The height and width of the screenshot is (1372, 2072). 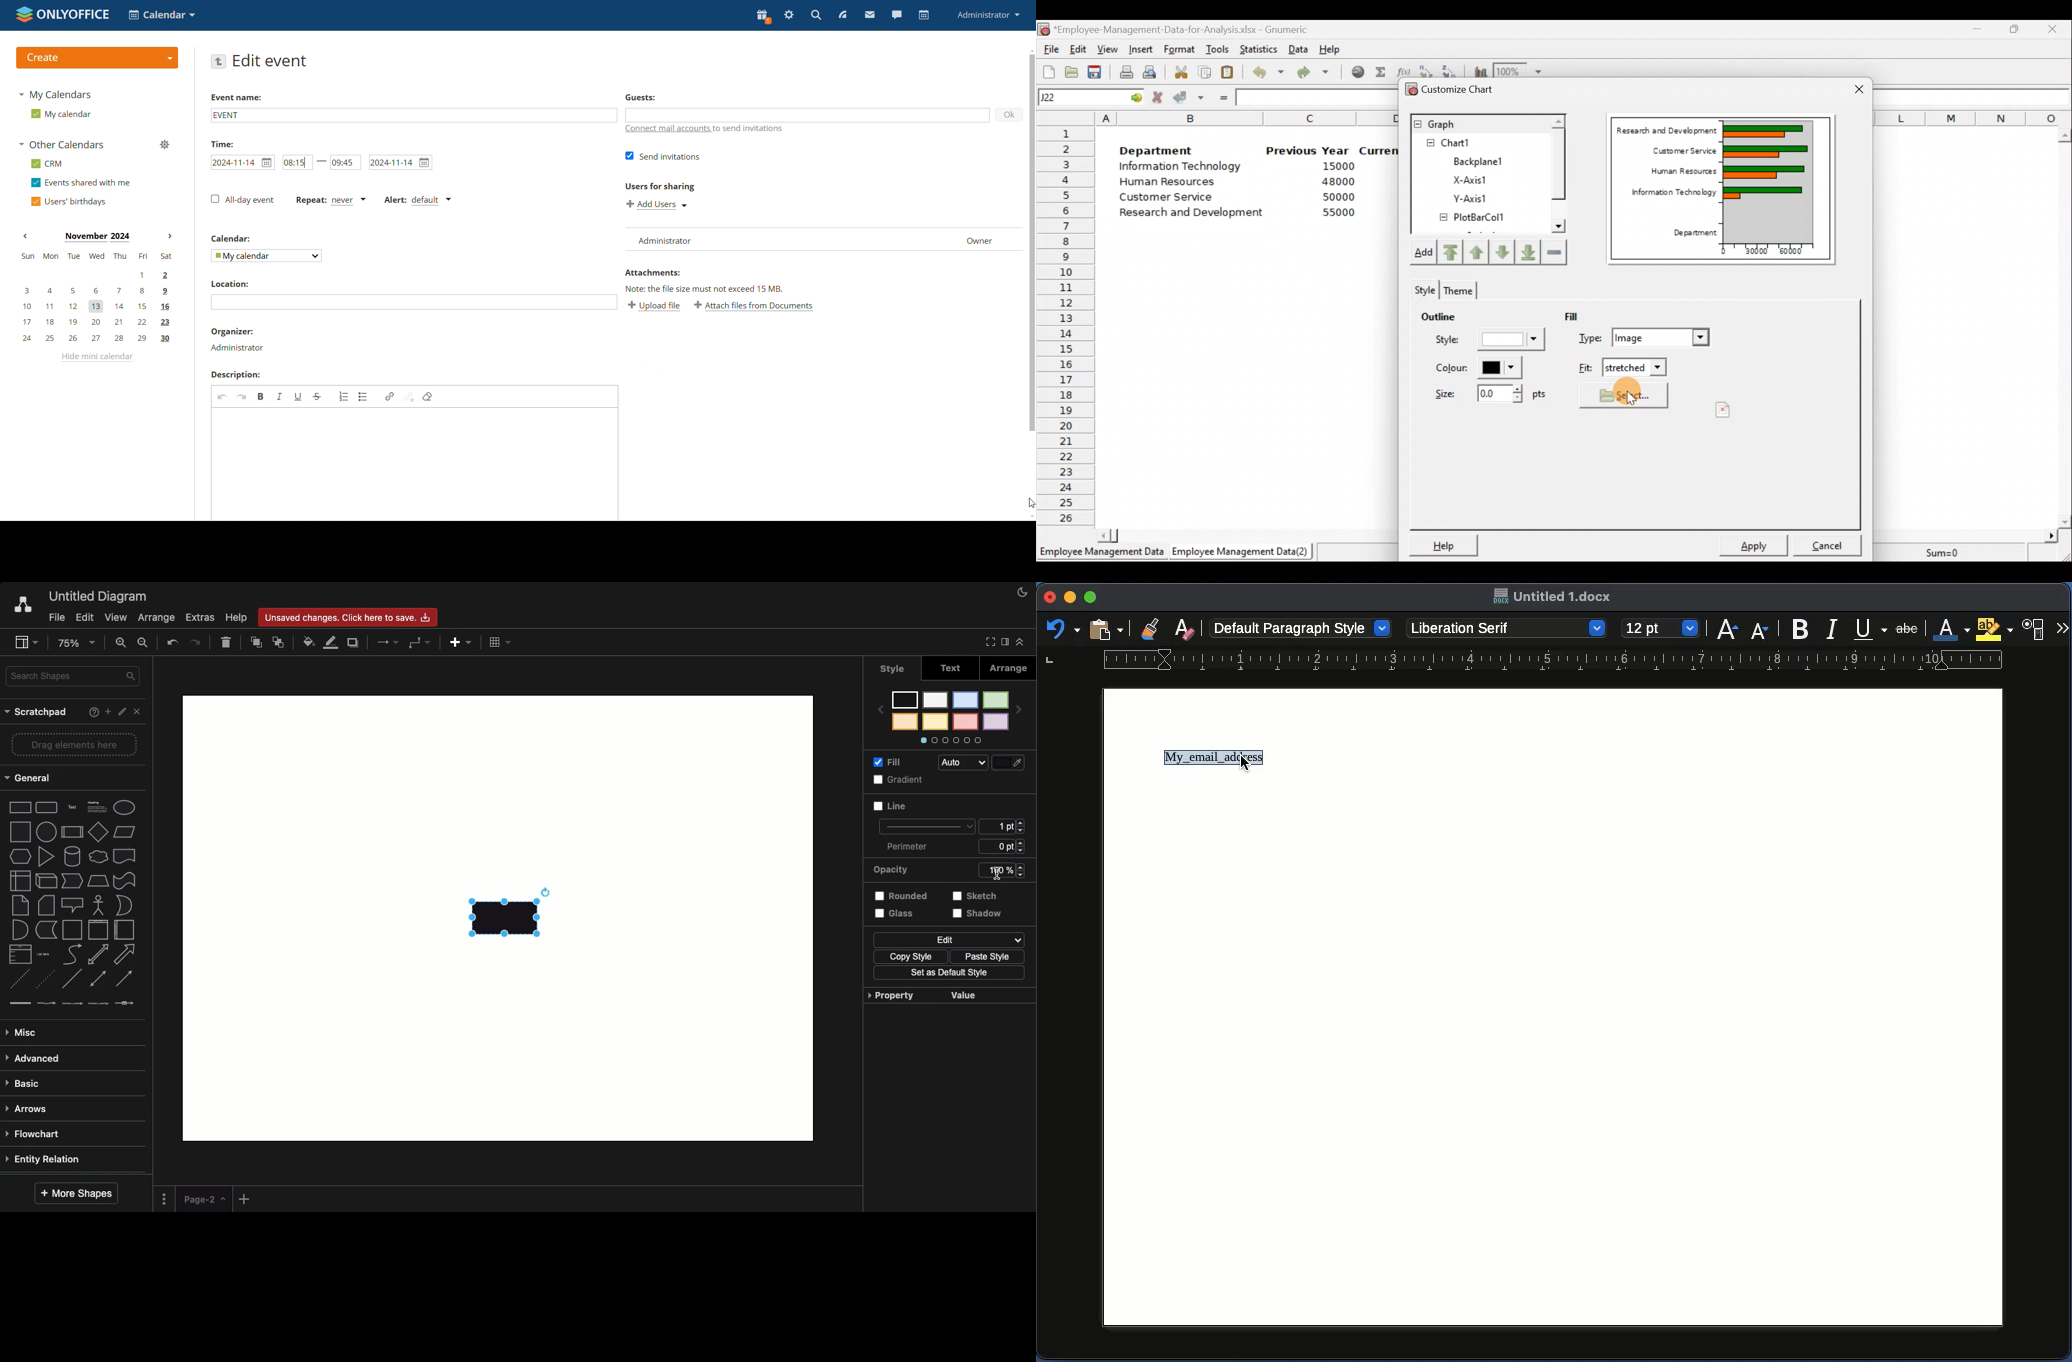 What do you see at coordinates (1832, 628) in the screenshot?
I see `Italics` at bounding box center [1832, 628].